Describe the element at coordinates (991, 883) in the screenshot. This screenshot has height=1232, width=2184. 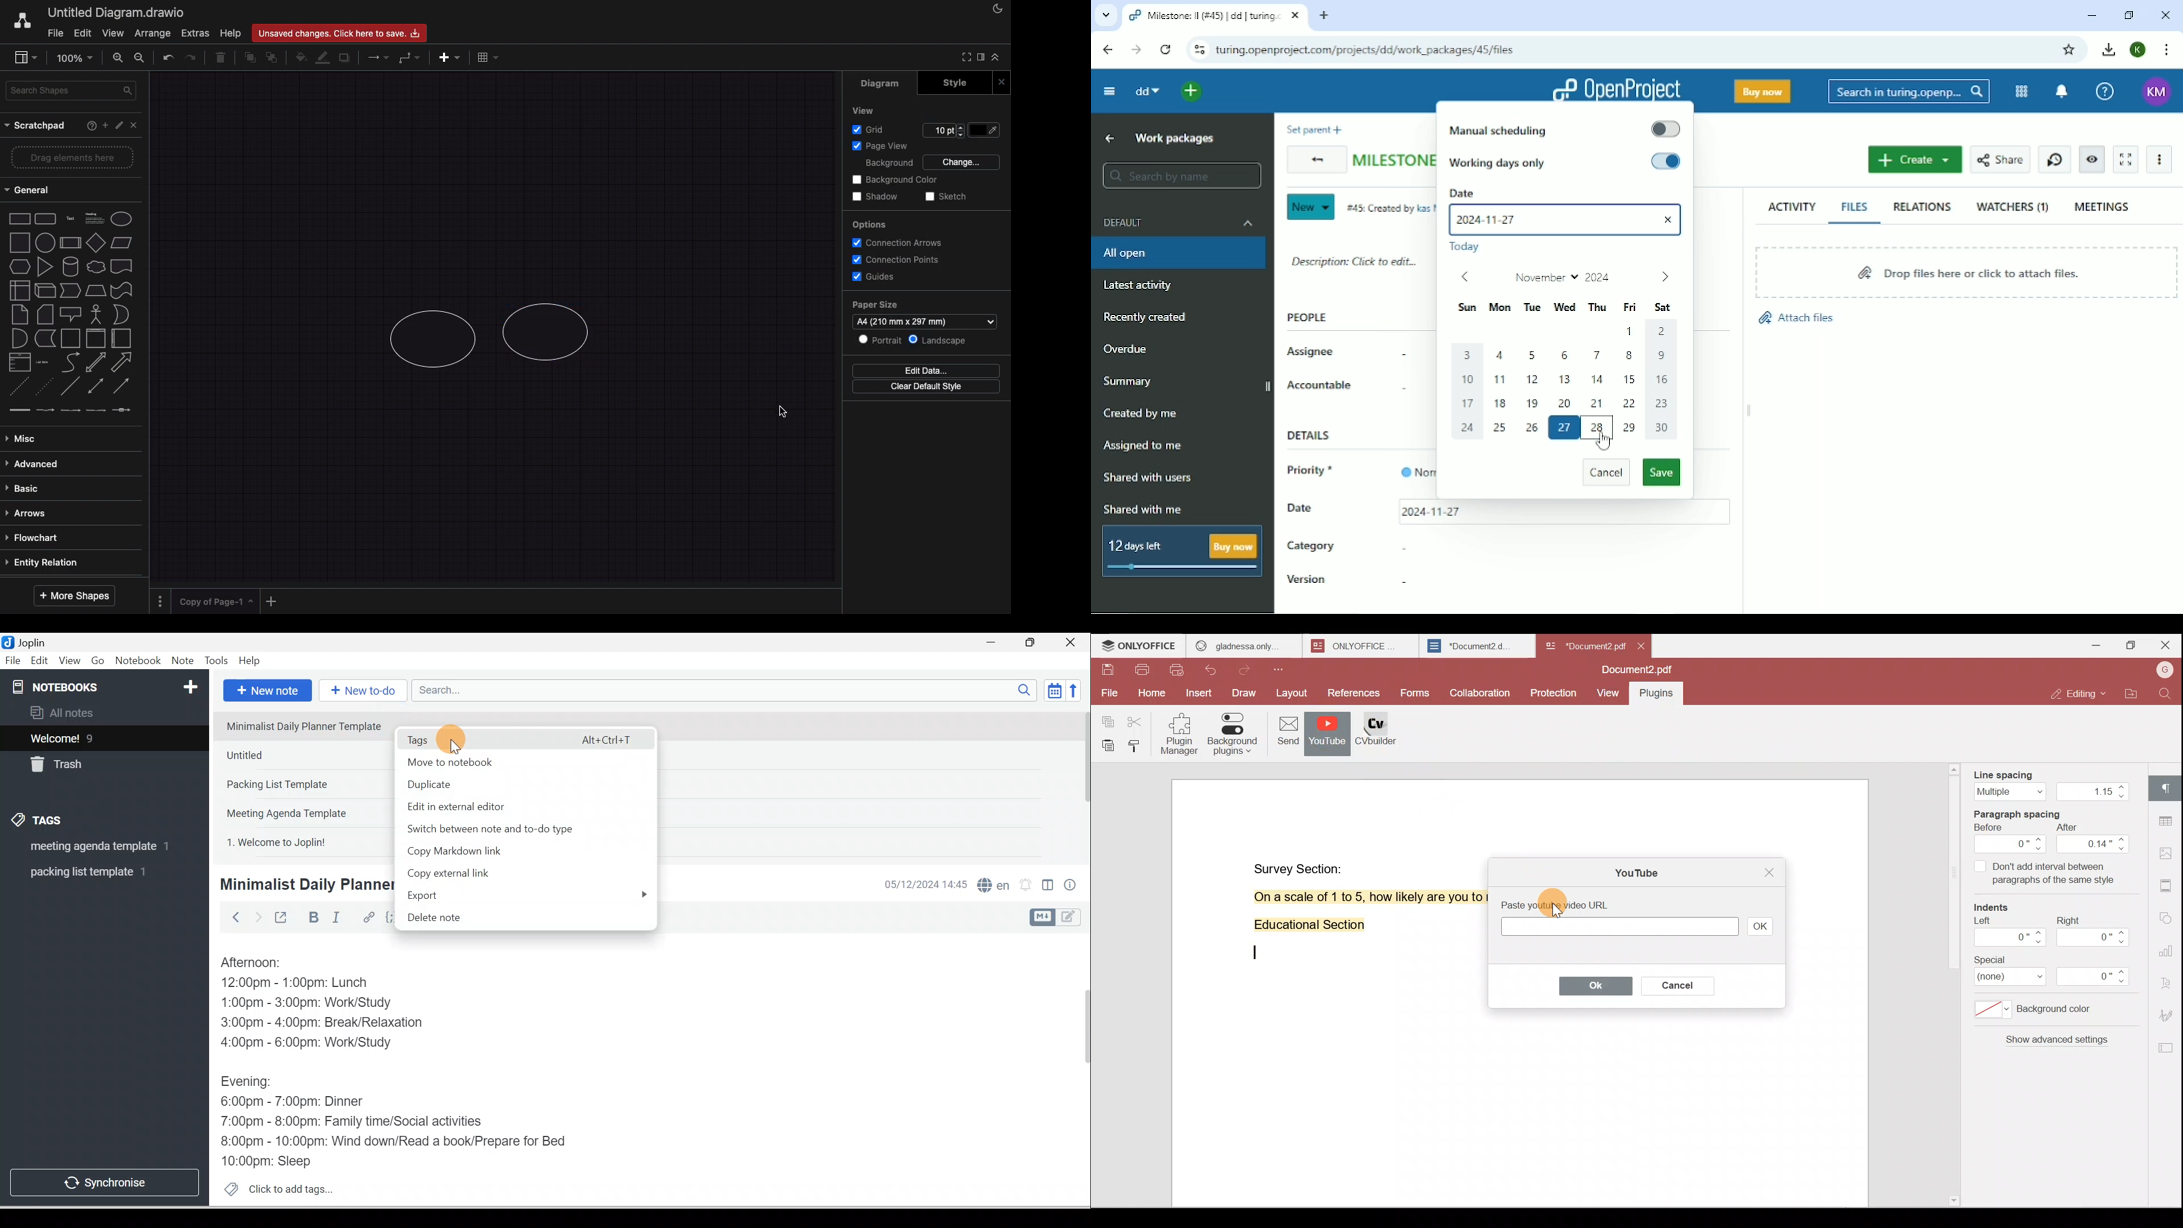
I see `Spelling` at that location.